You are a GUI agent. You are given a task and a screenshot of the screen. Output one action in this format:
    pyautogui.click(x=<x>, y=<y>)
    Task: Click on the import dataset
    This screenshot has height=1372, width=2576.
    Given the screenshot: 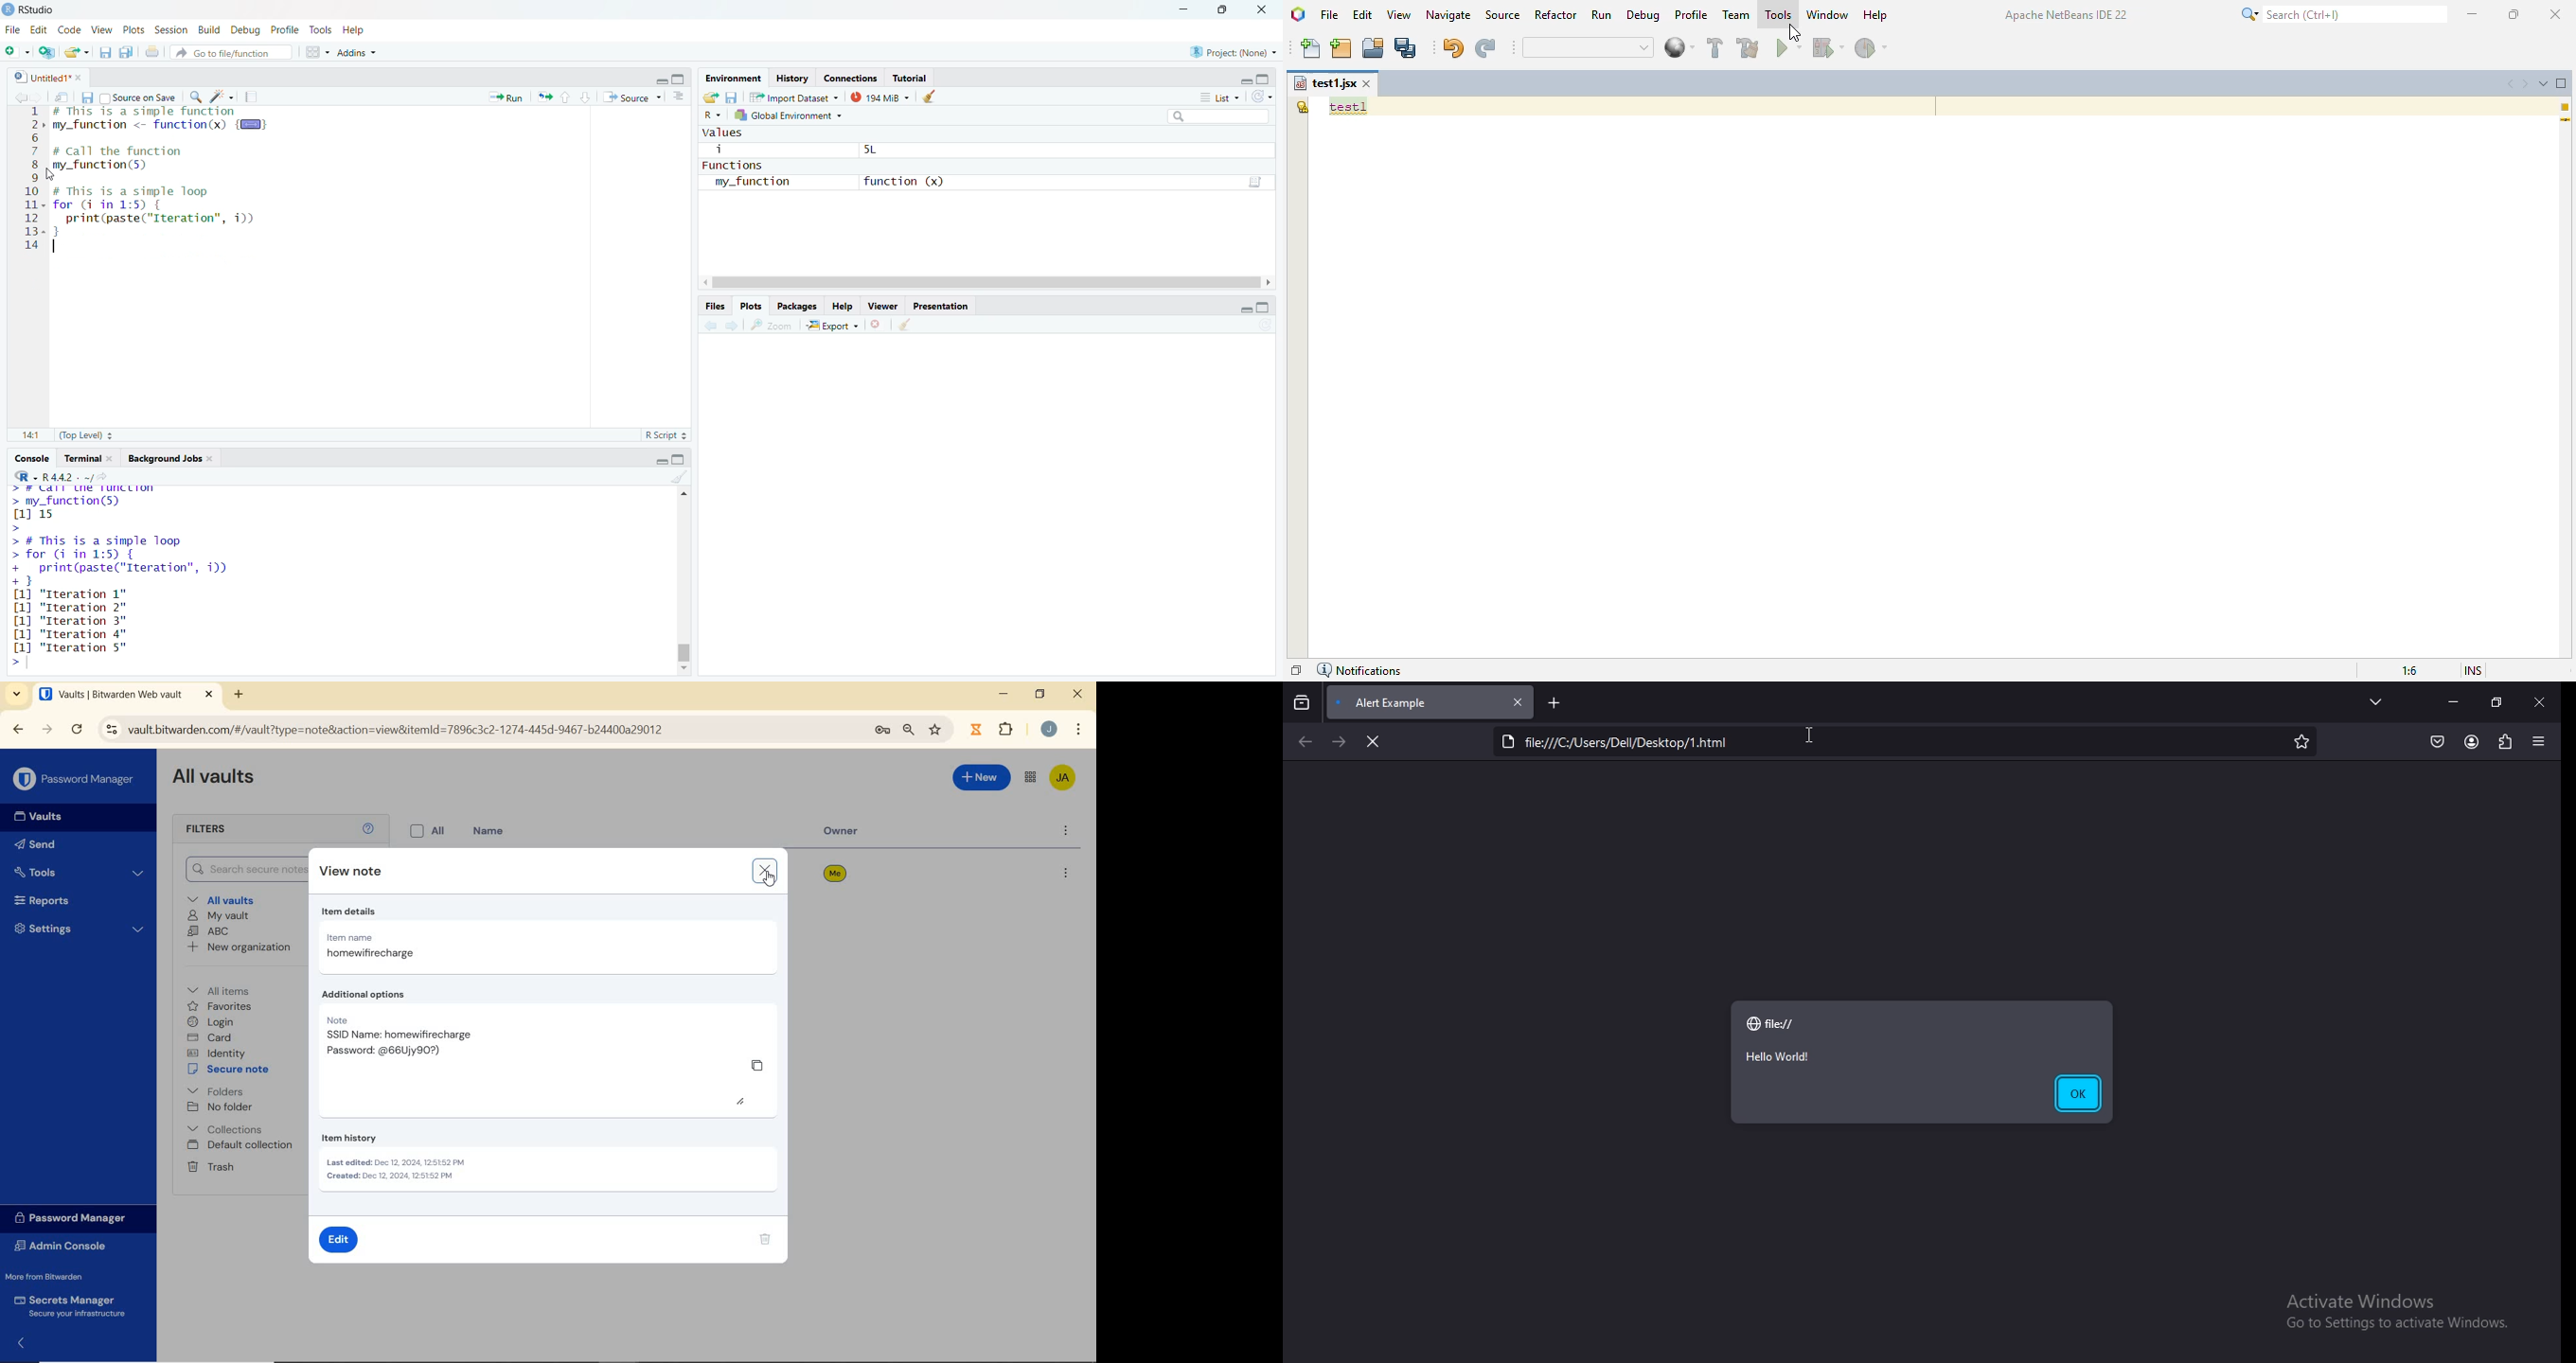 What is the action you would take?
    pyautogui.click(x=794, y=99)
    